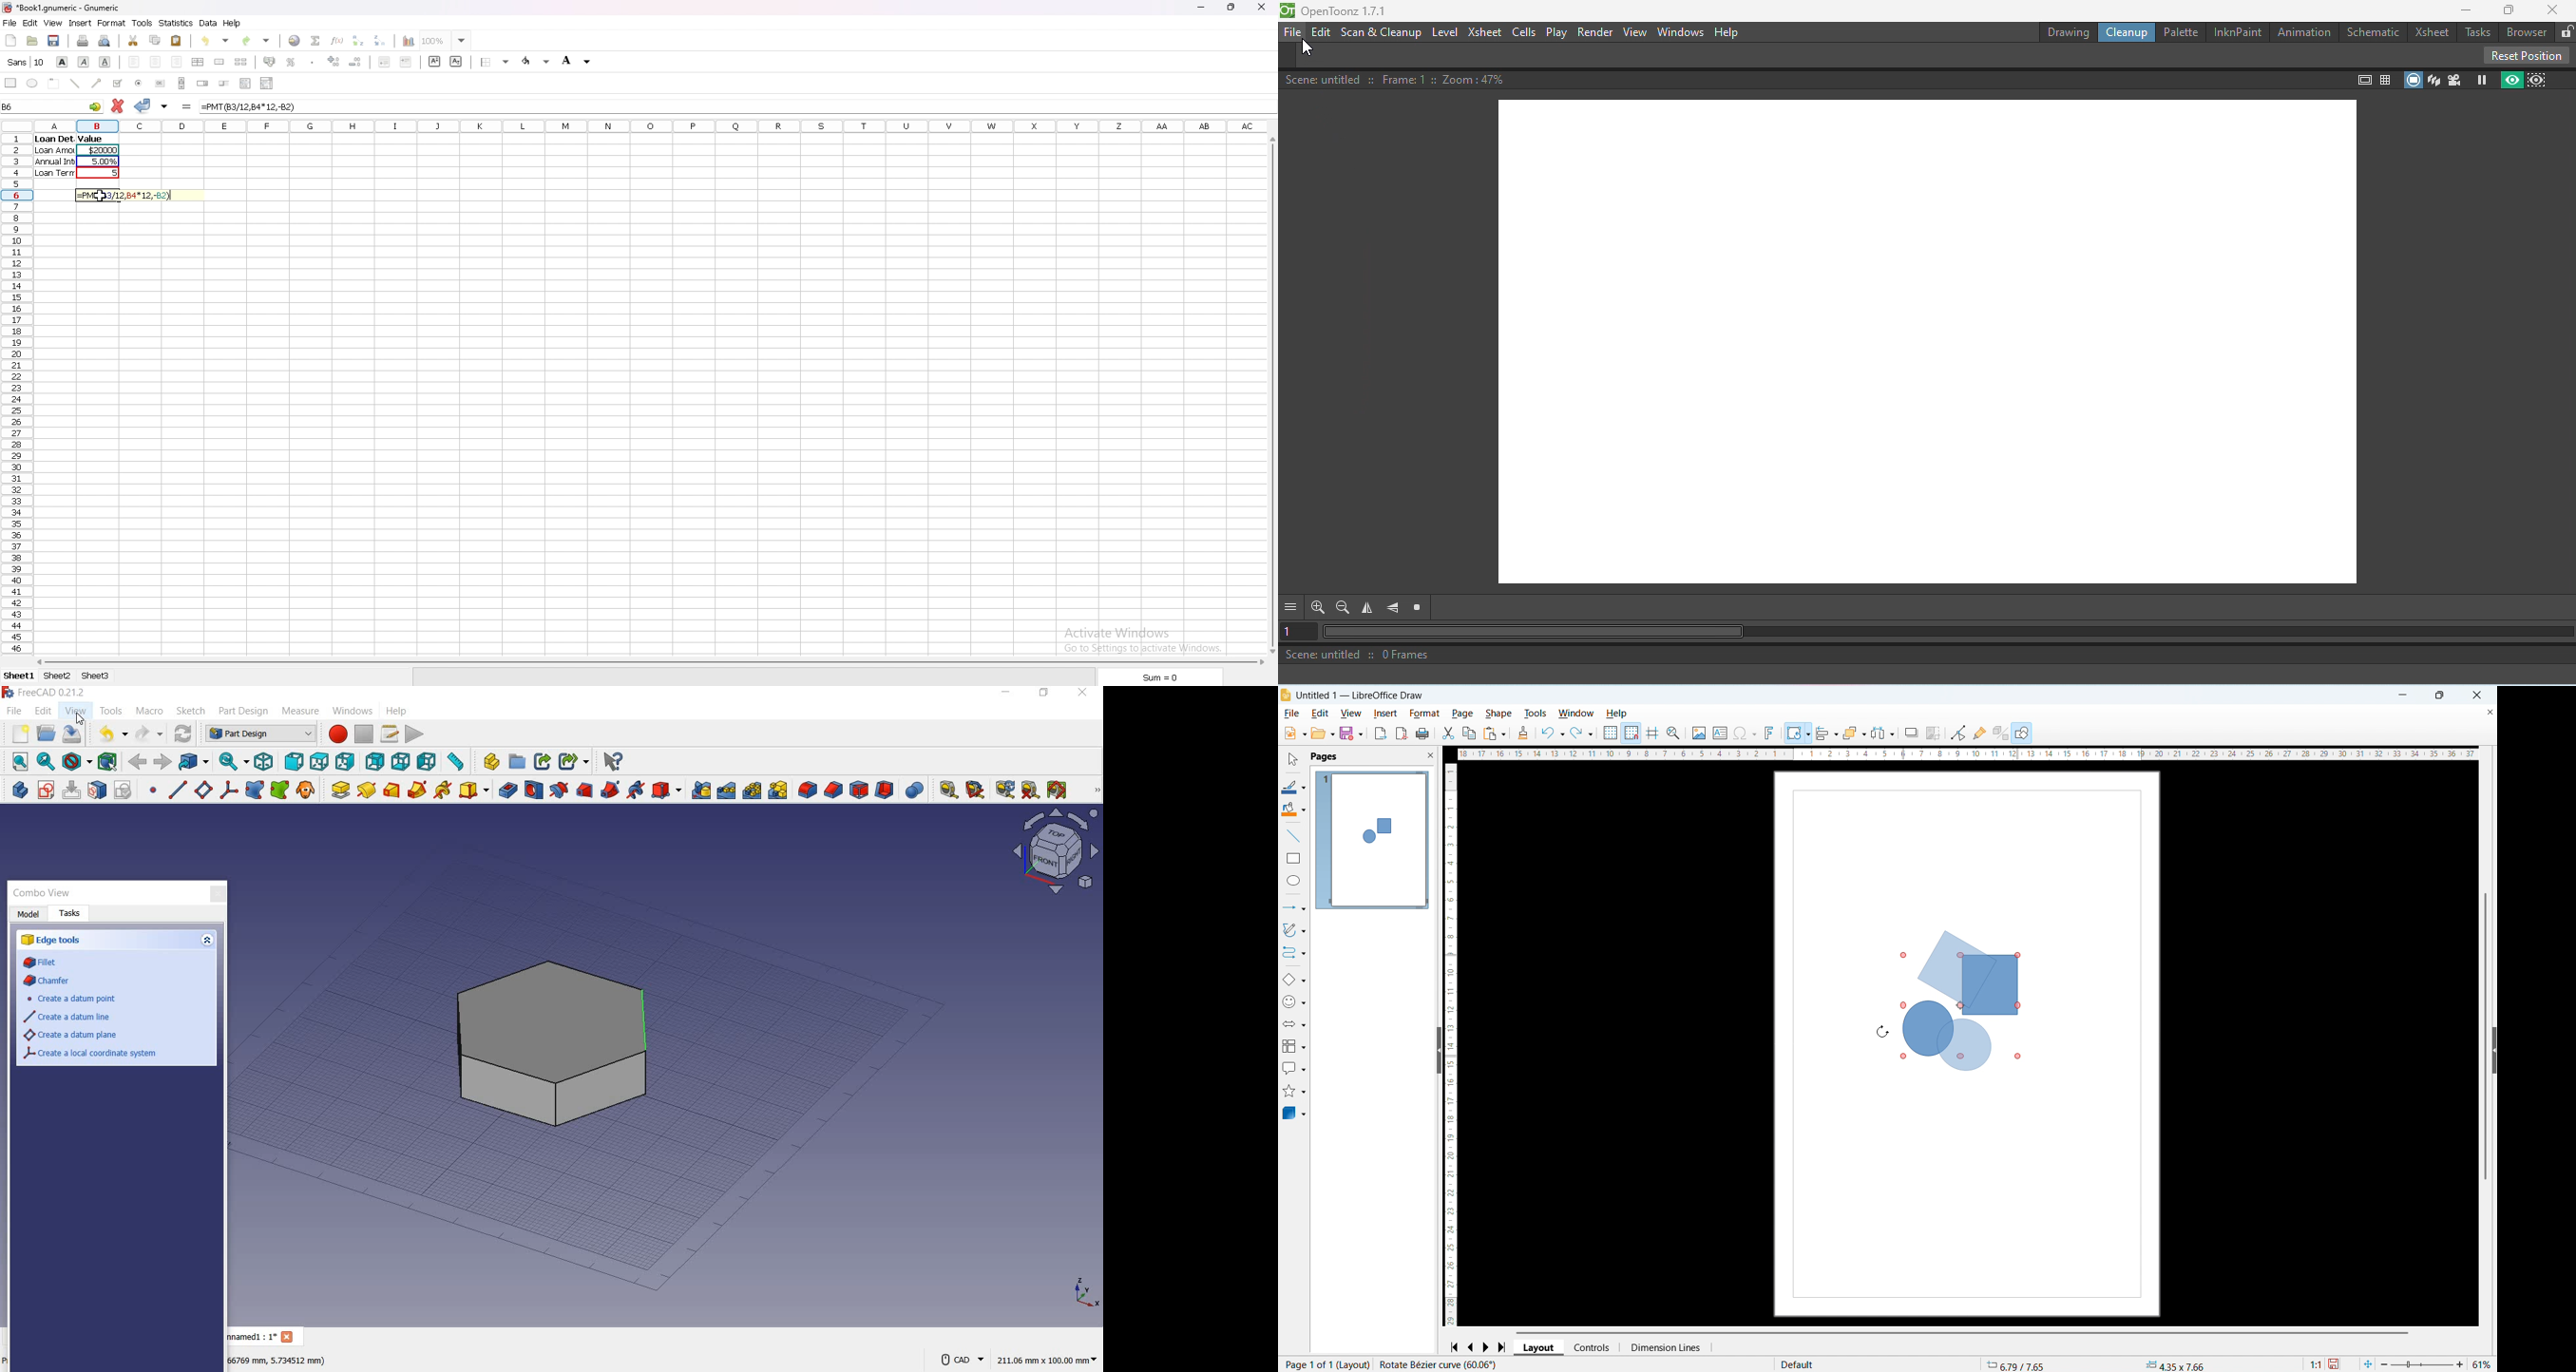 The image size is (2576, 1372). What do you see at coordinates (55, 40) in the screenshot?
I see `save` at bounding box center [55, 40].